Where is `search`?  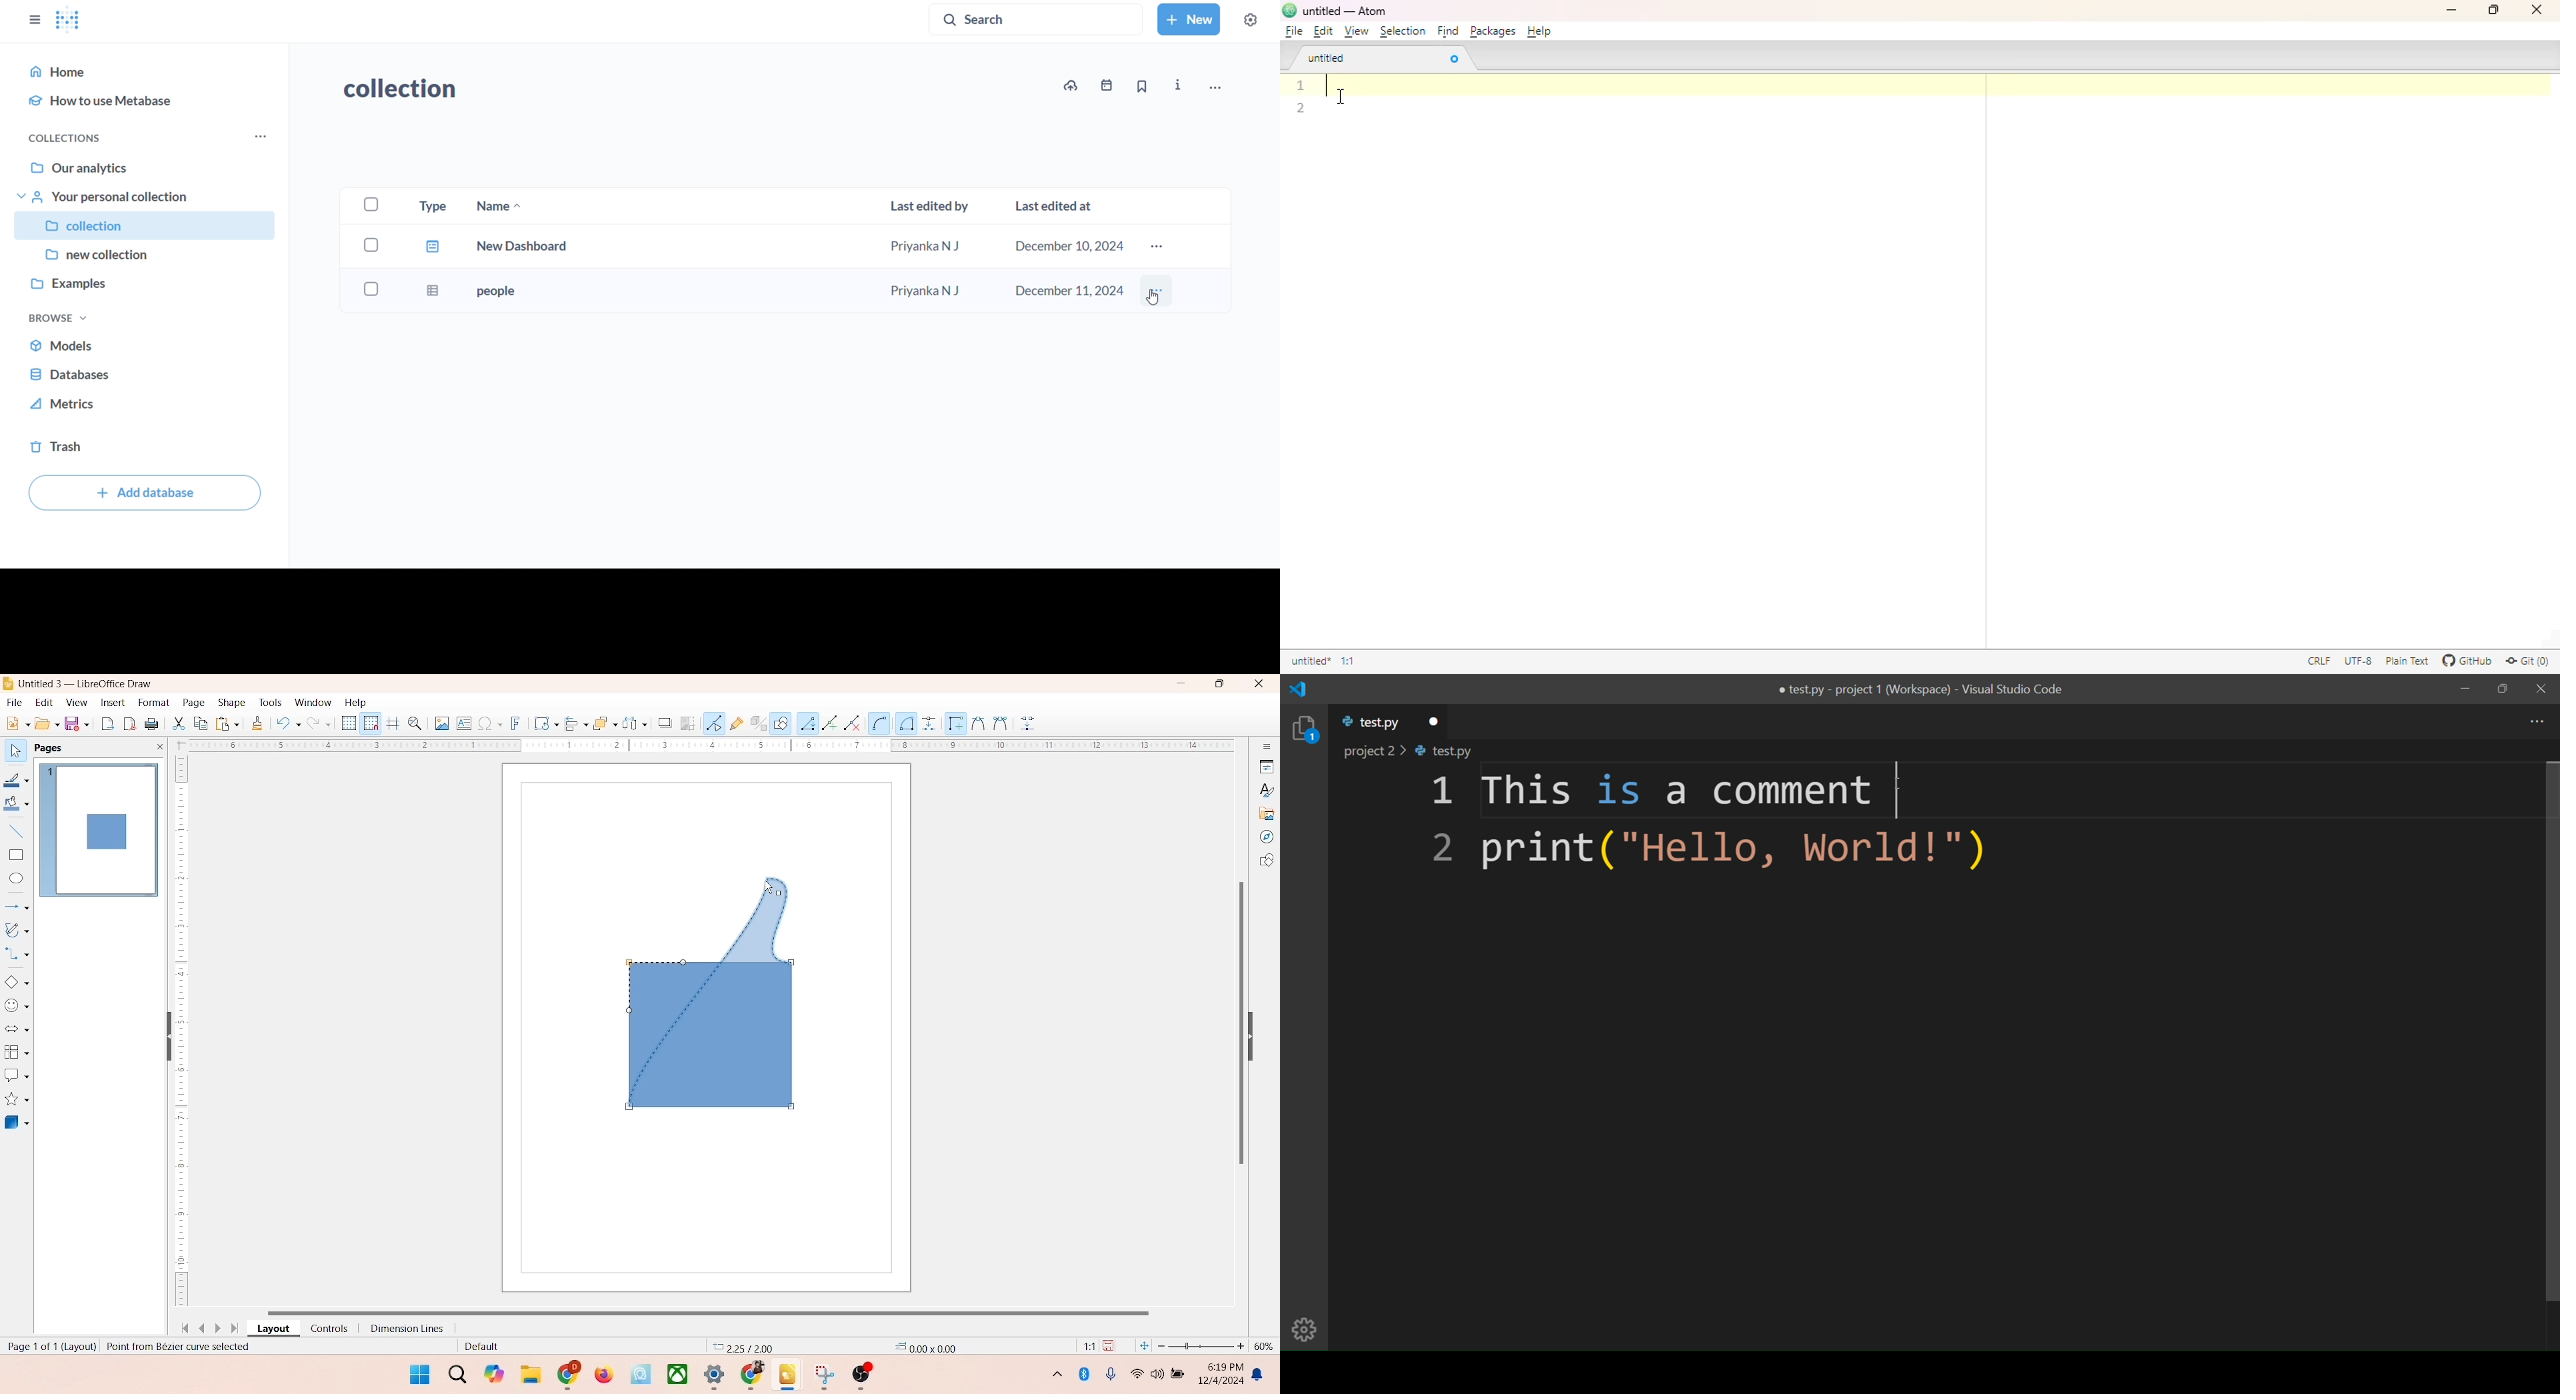 search is located at coordinates (1034, 20).